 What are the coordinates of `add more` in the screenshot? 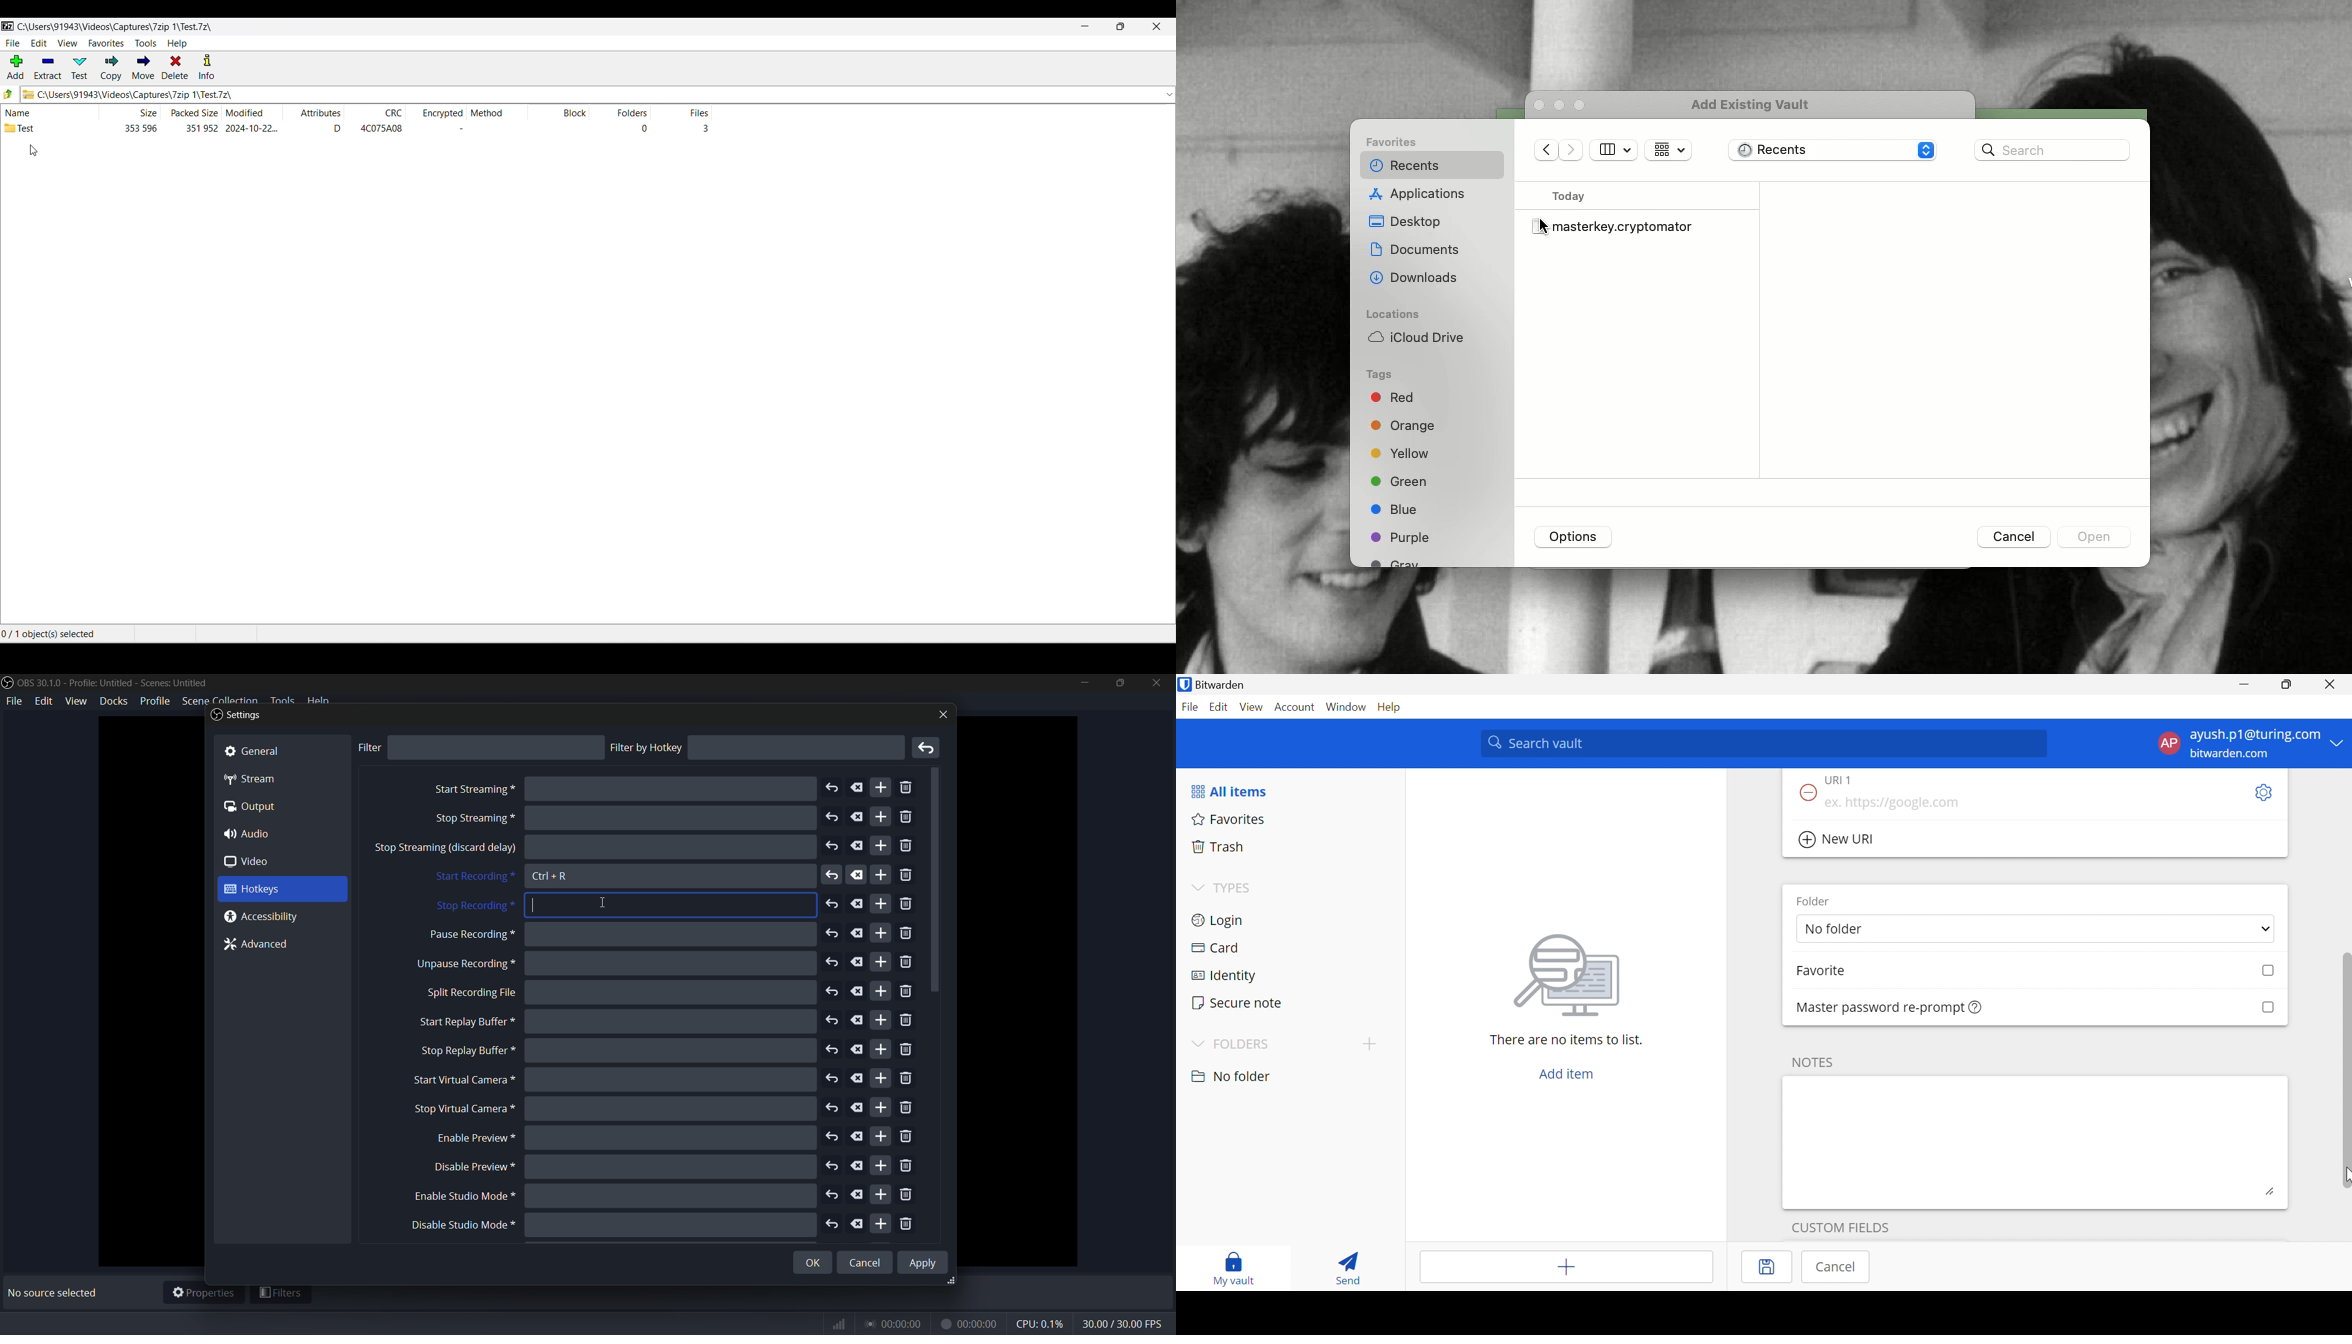 It's located at (881, 1223).